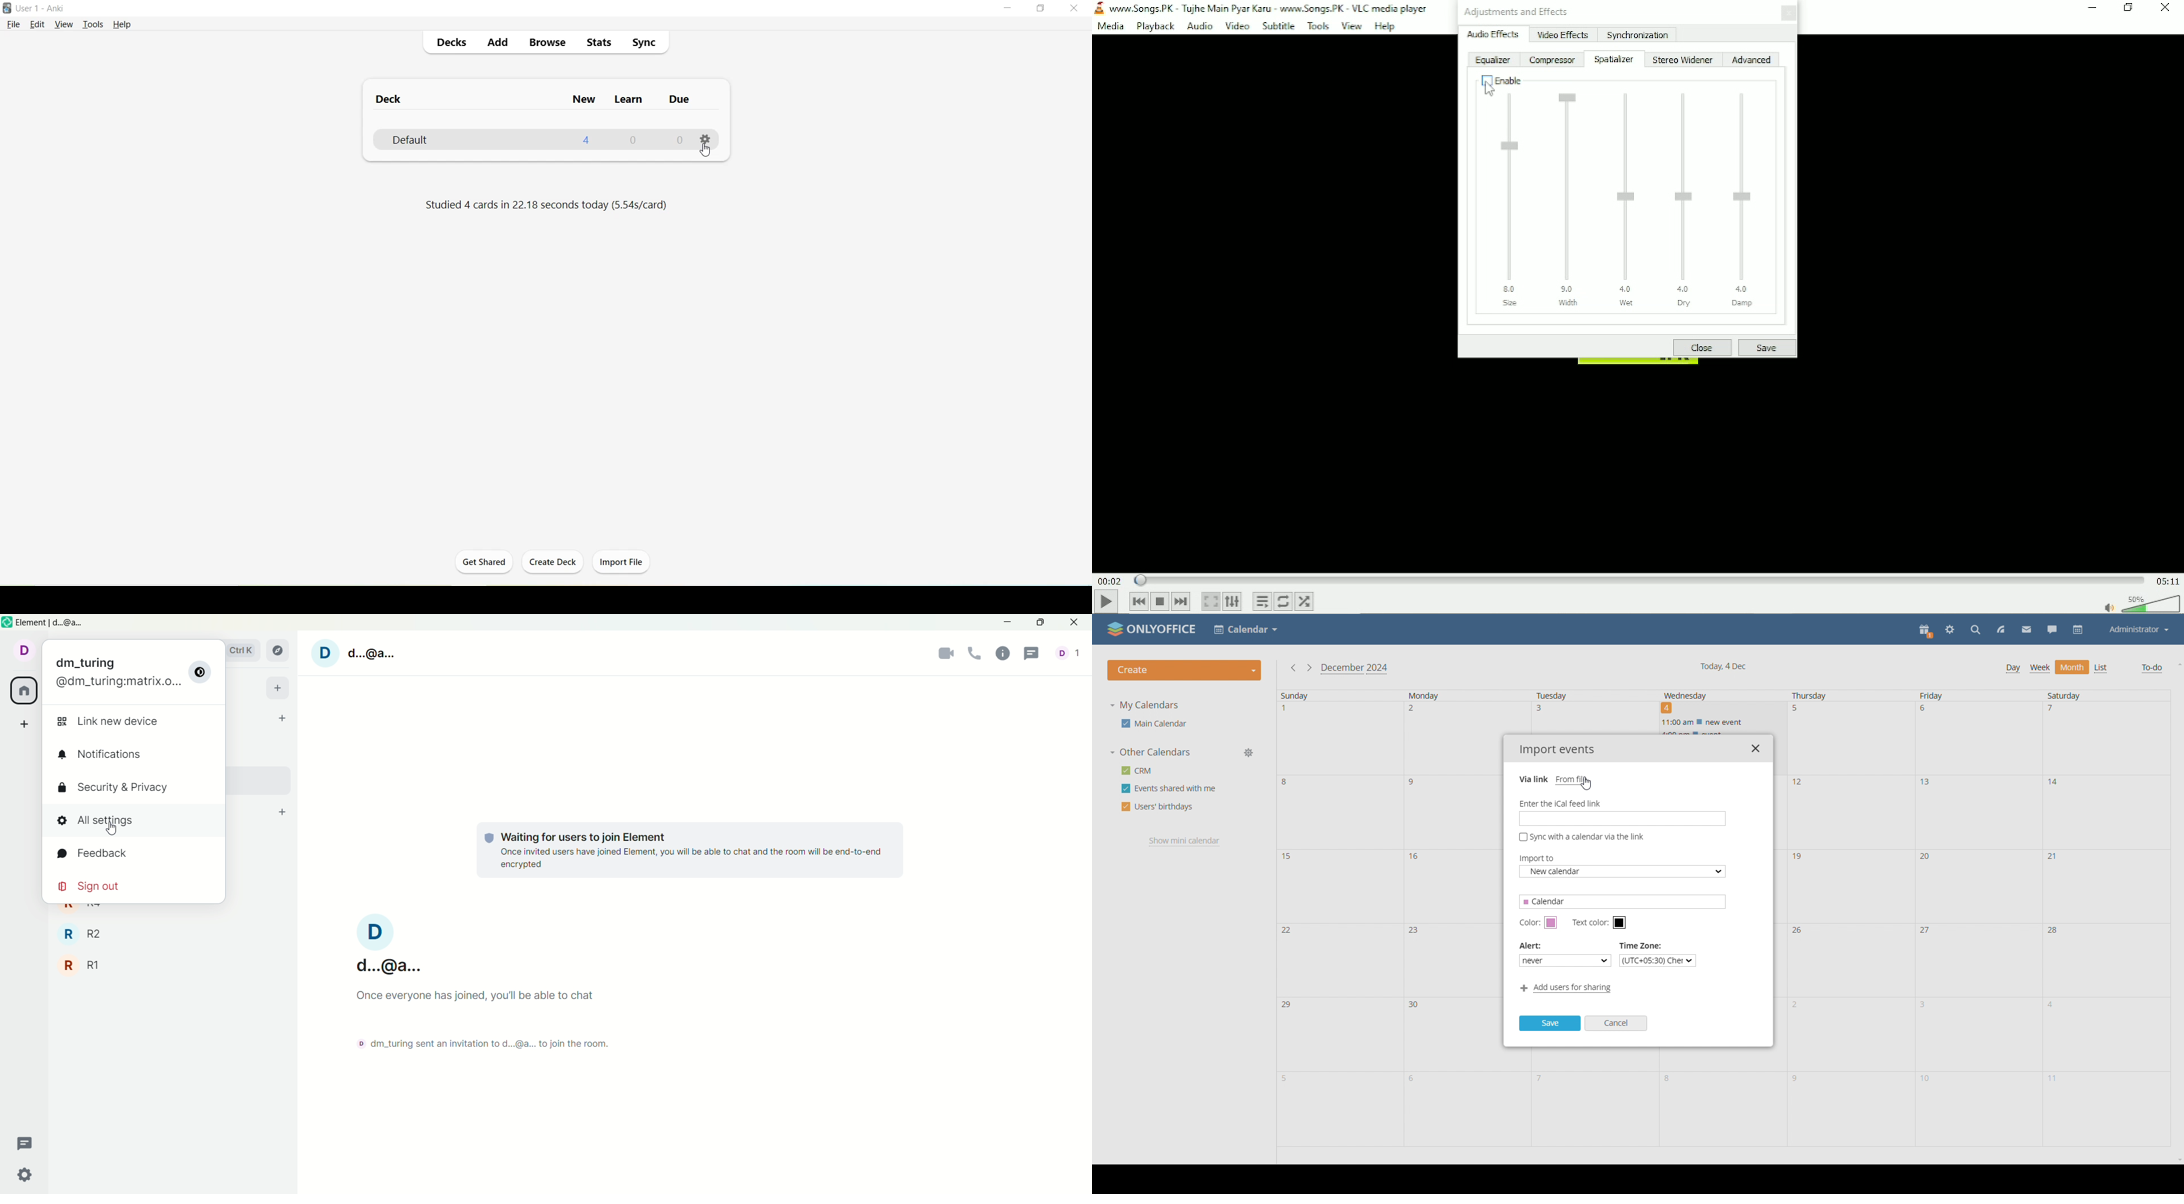 This screenshot has width=2184, height=1204. I want to click on add, so click(279, 690).